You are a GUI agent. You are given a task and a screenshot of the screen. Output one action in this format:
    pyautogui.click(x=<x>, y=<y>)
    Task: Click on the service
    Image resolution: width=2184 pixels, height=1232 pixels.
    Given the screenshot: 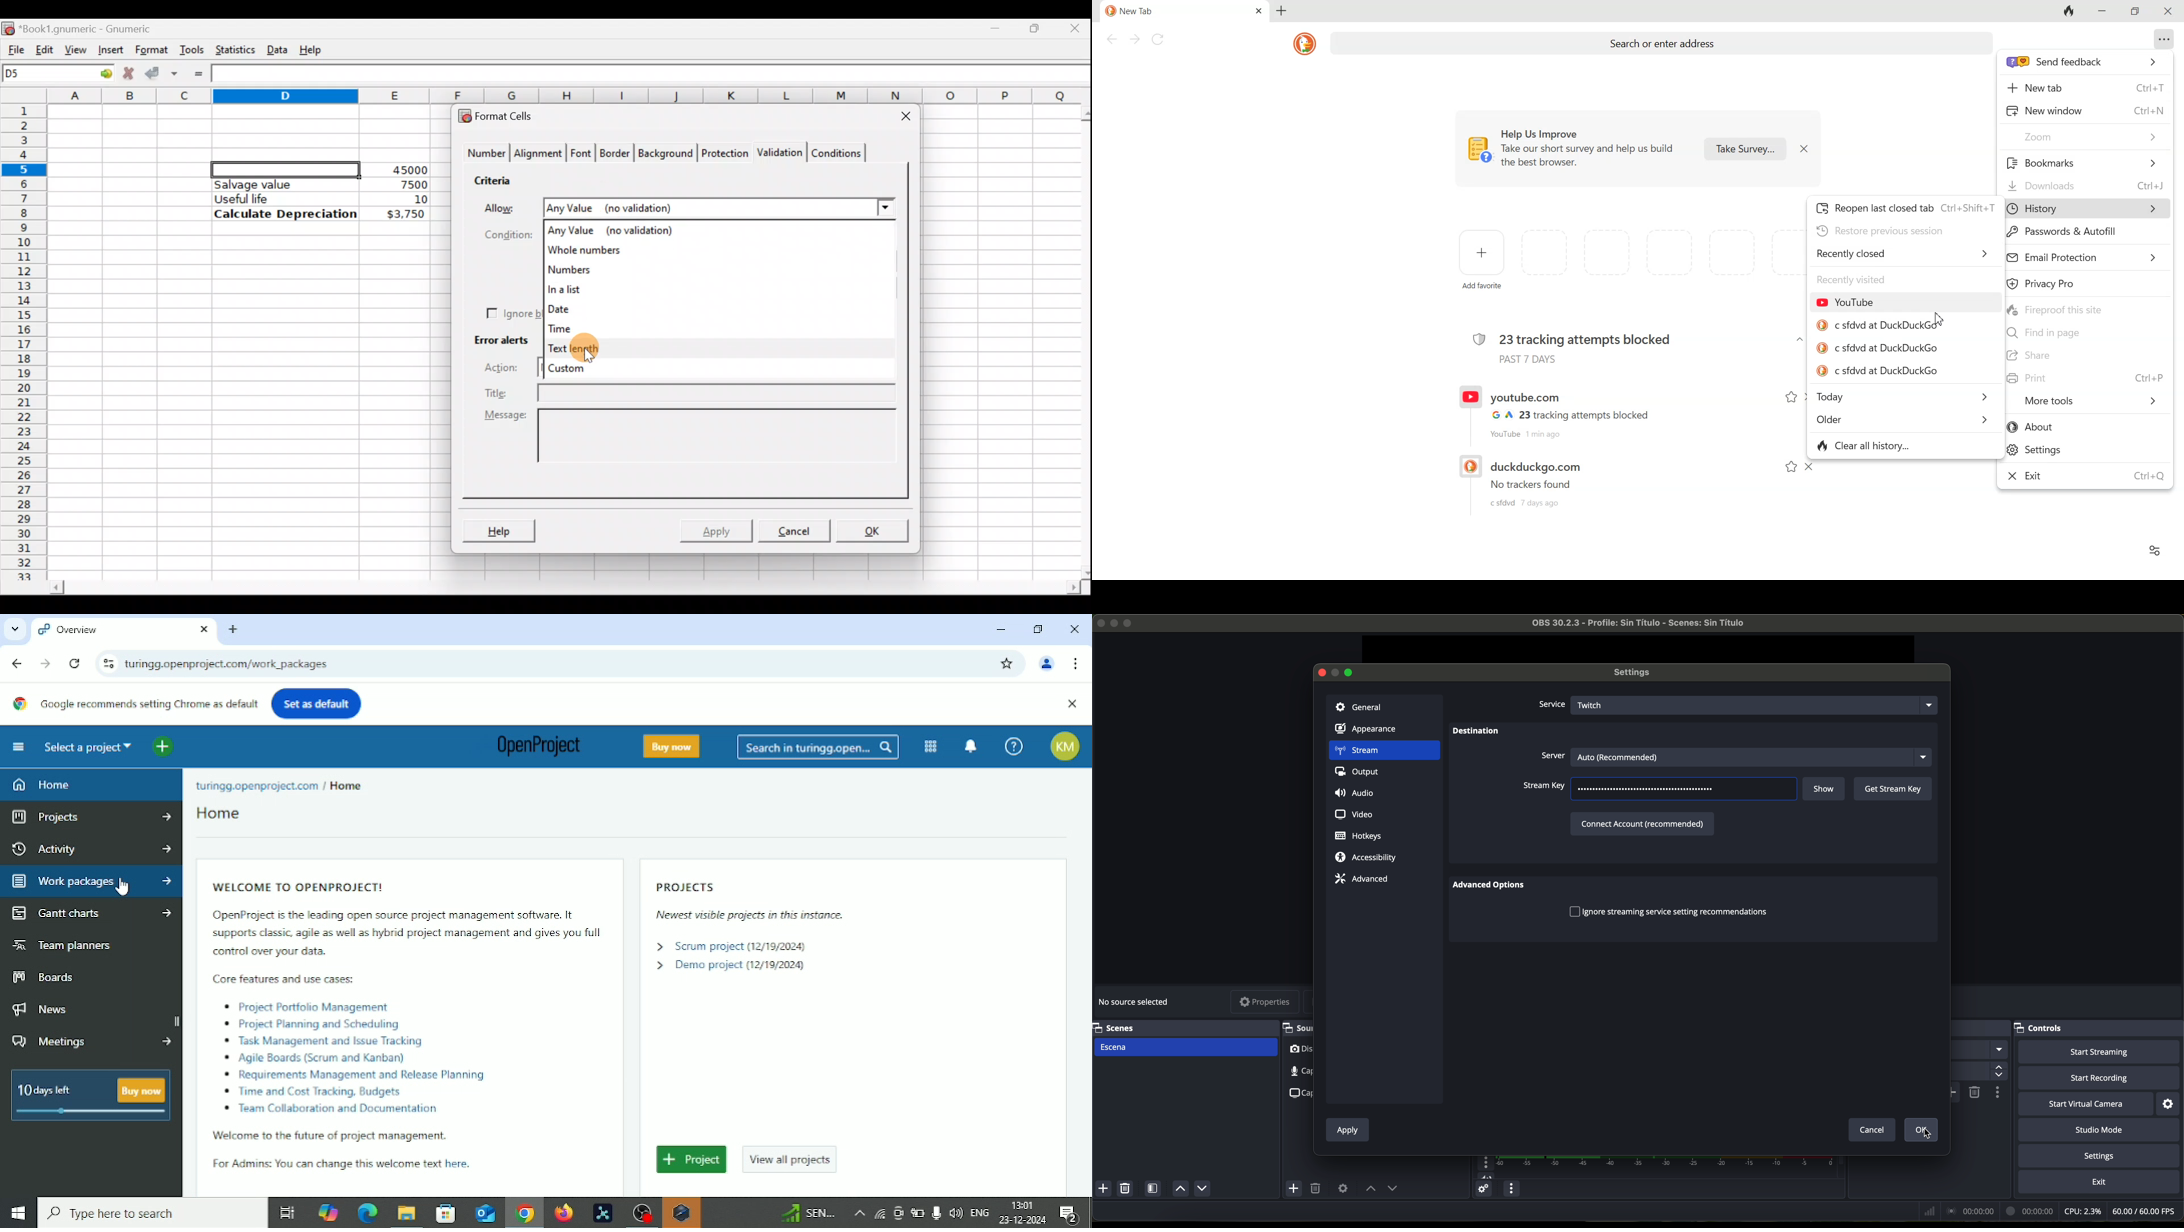 What is the action you would take?
    pyautogui.click(x=1551, y=705)
    